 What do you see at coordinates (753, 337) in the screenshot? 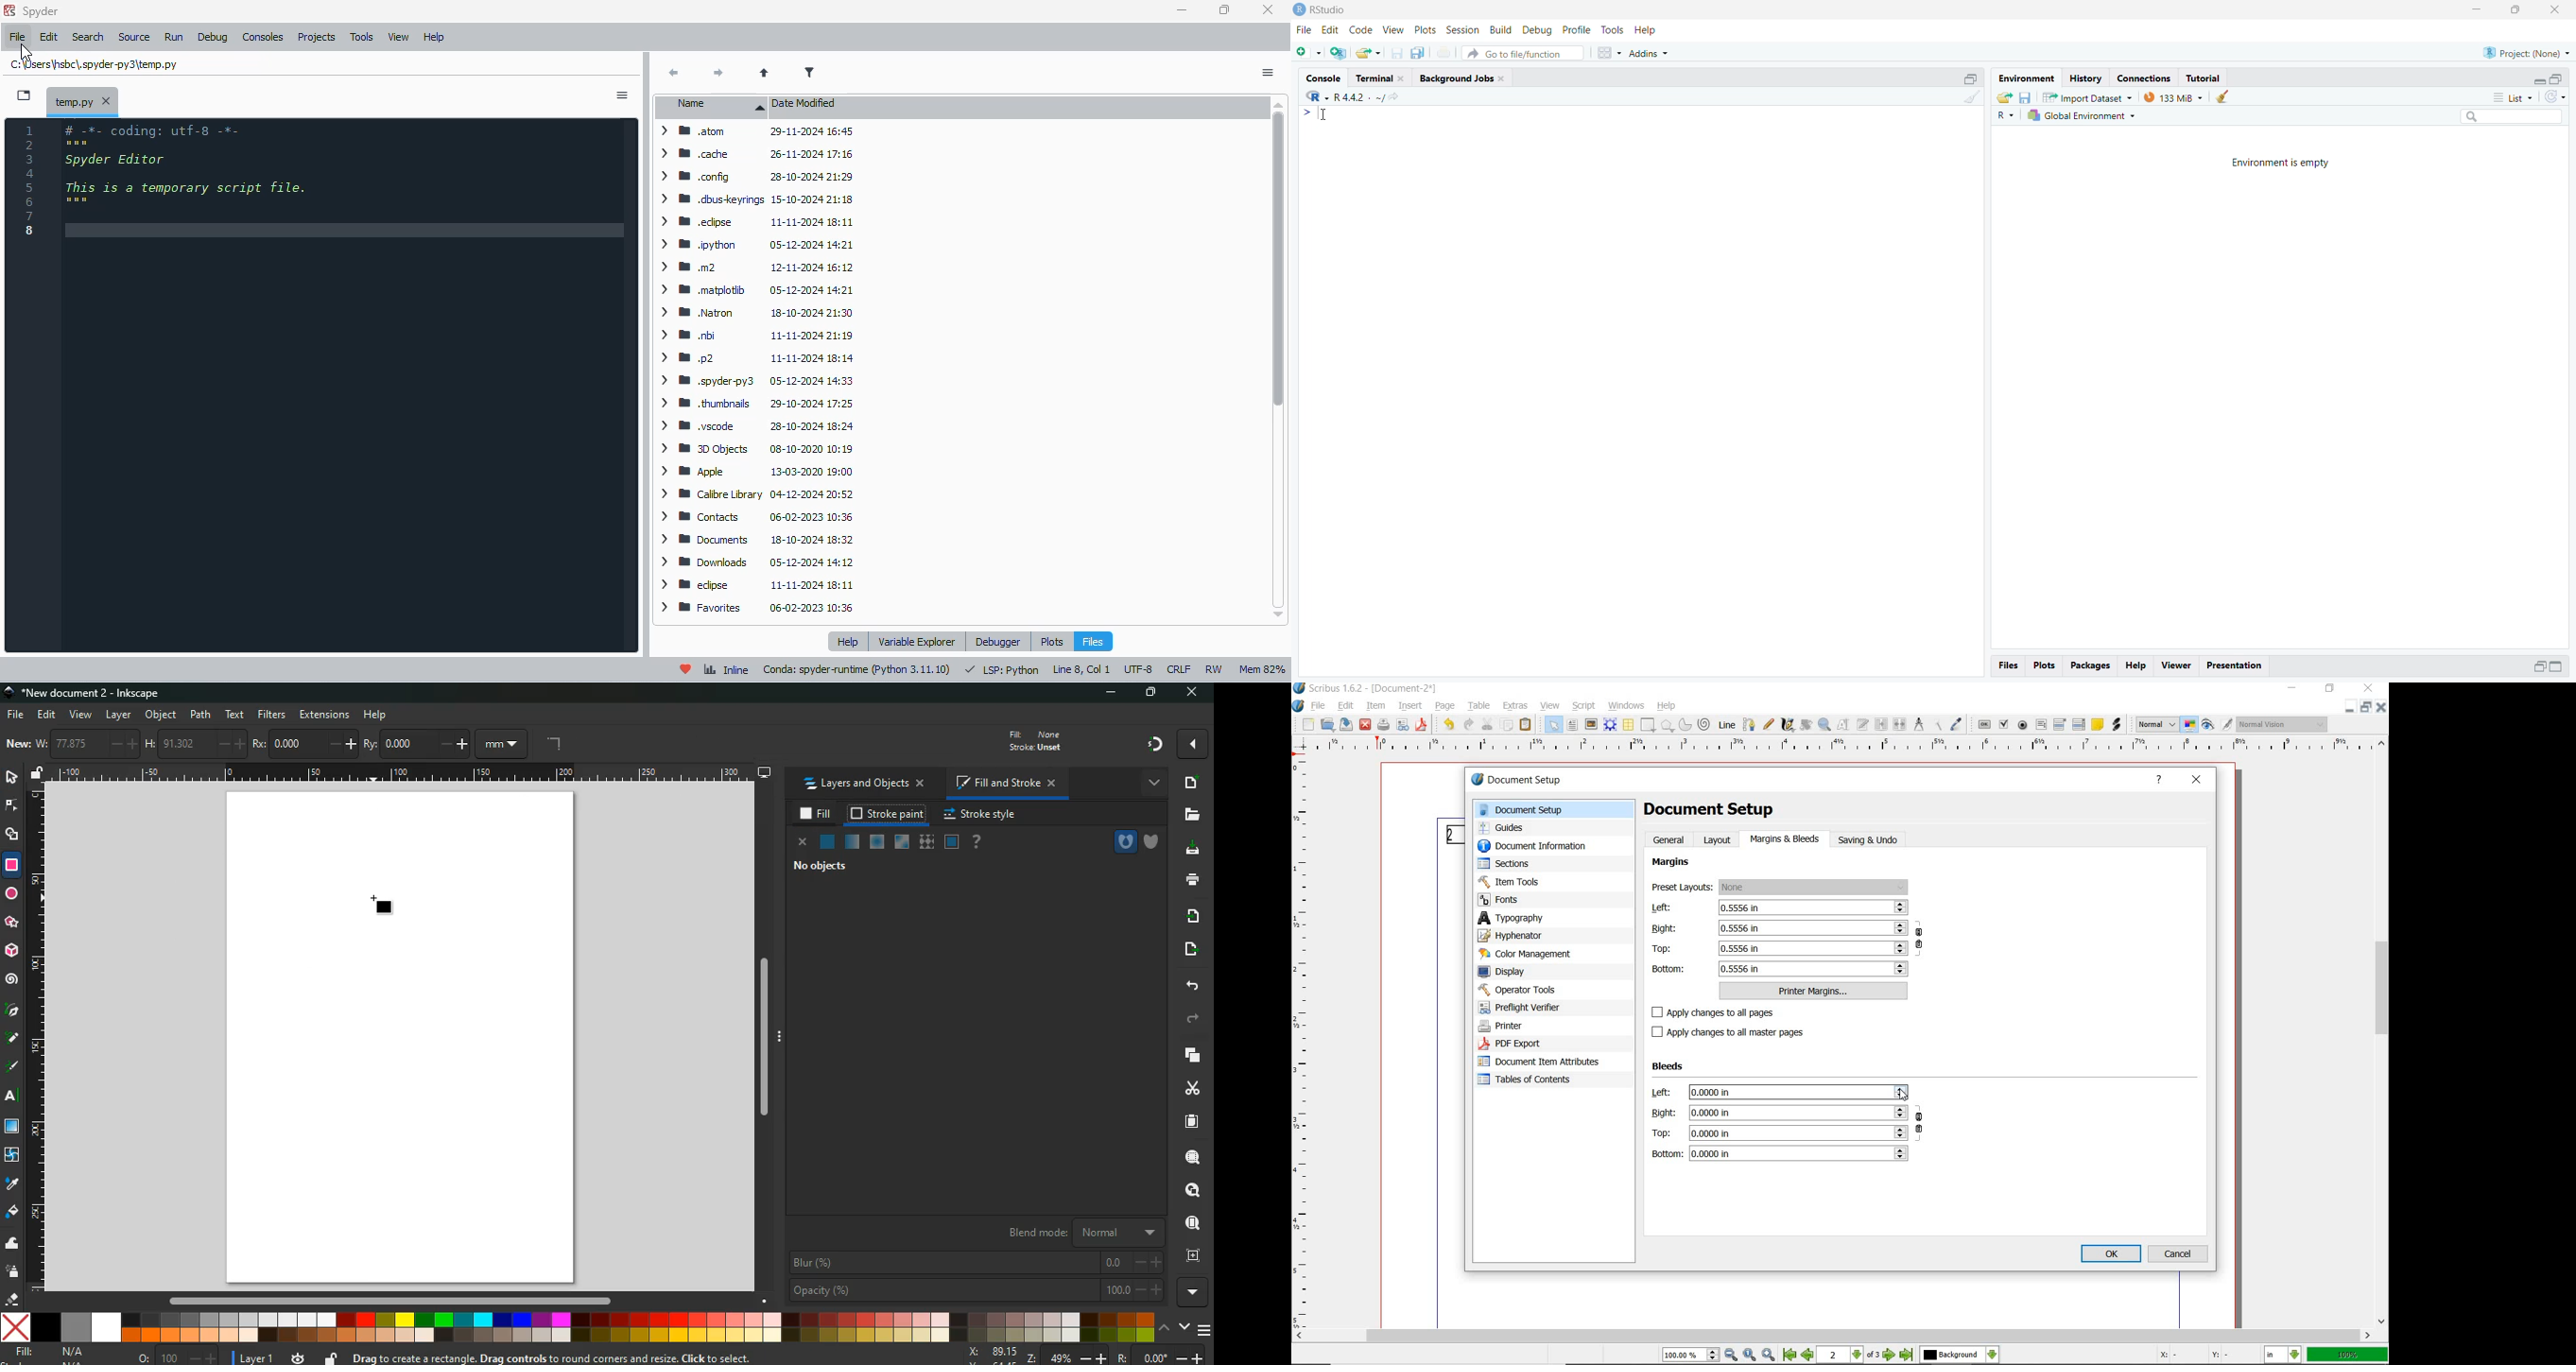
I see `> IB nbi 11-11-2024 21:19` at bounding box center [753, 337].